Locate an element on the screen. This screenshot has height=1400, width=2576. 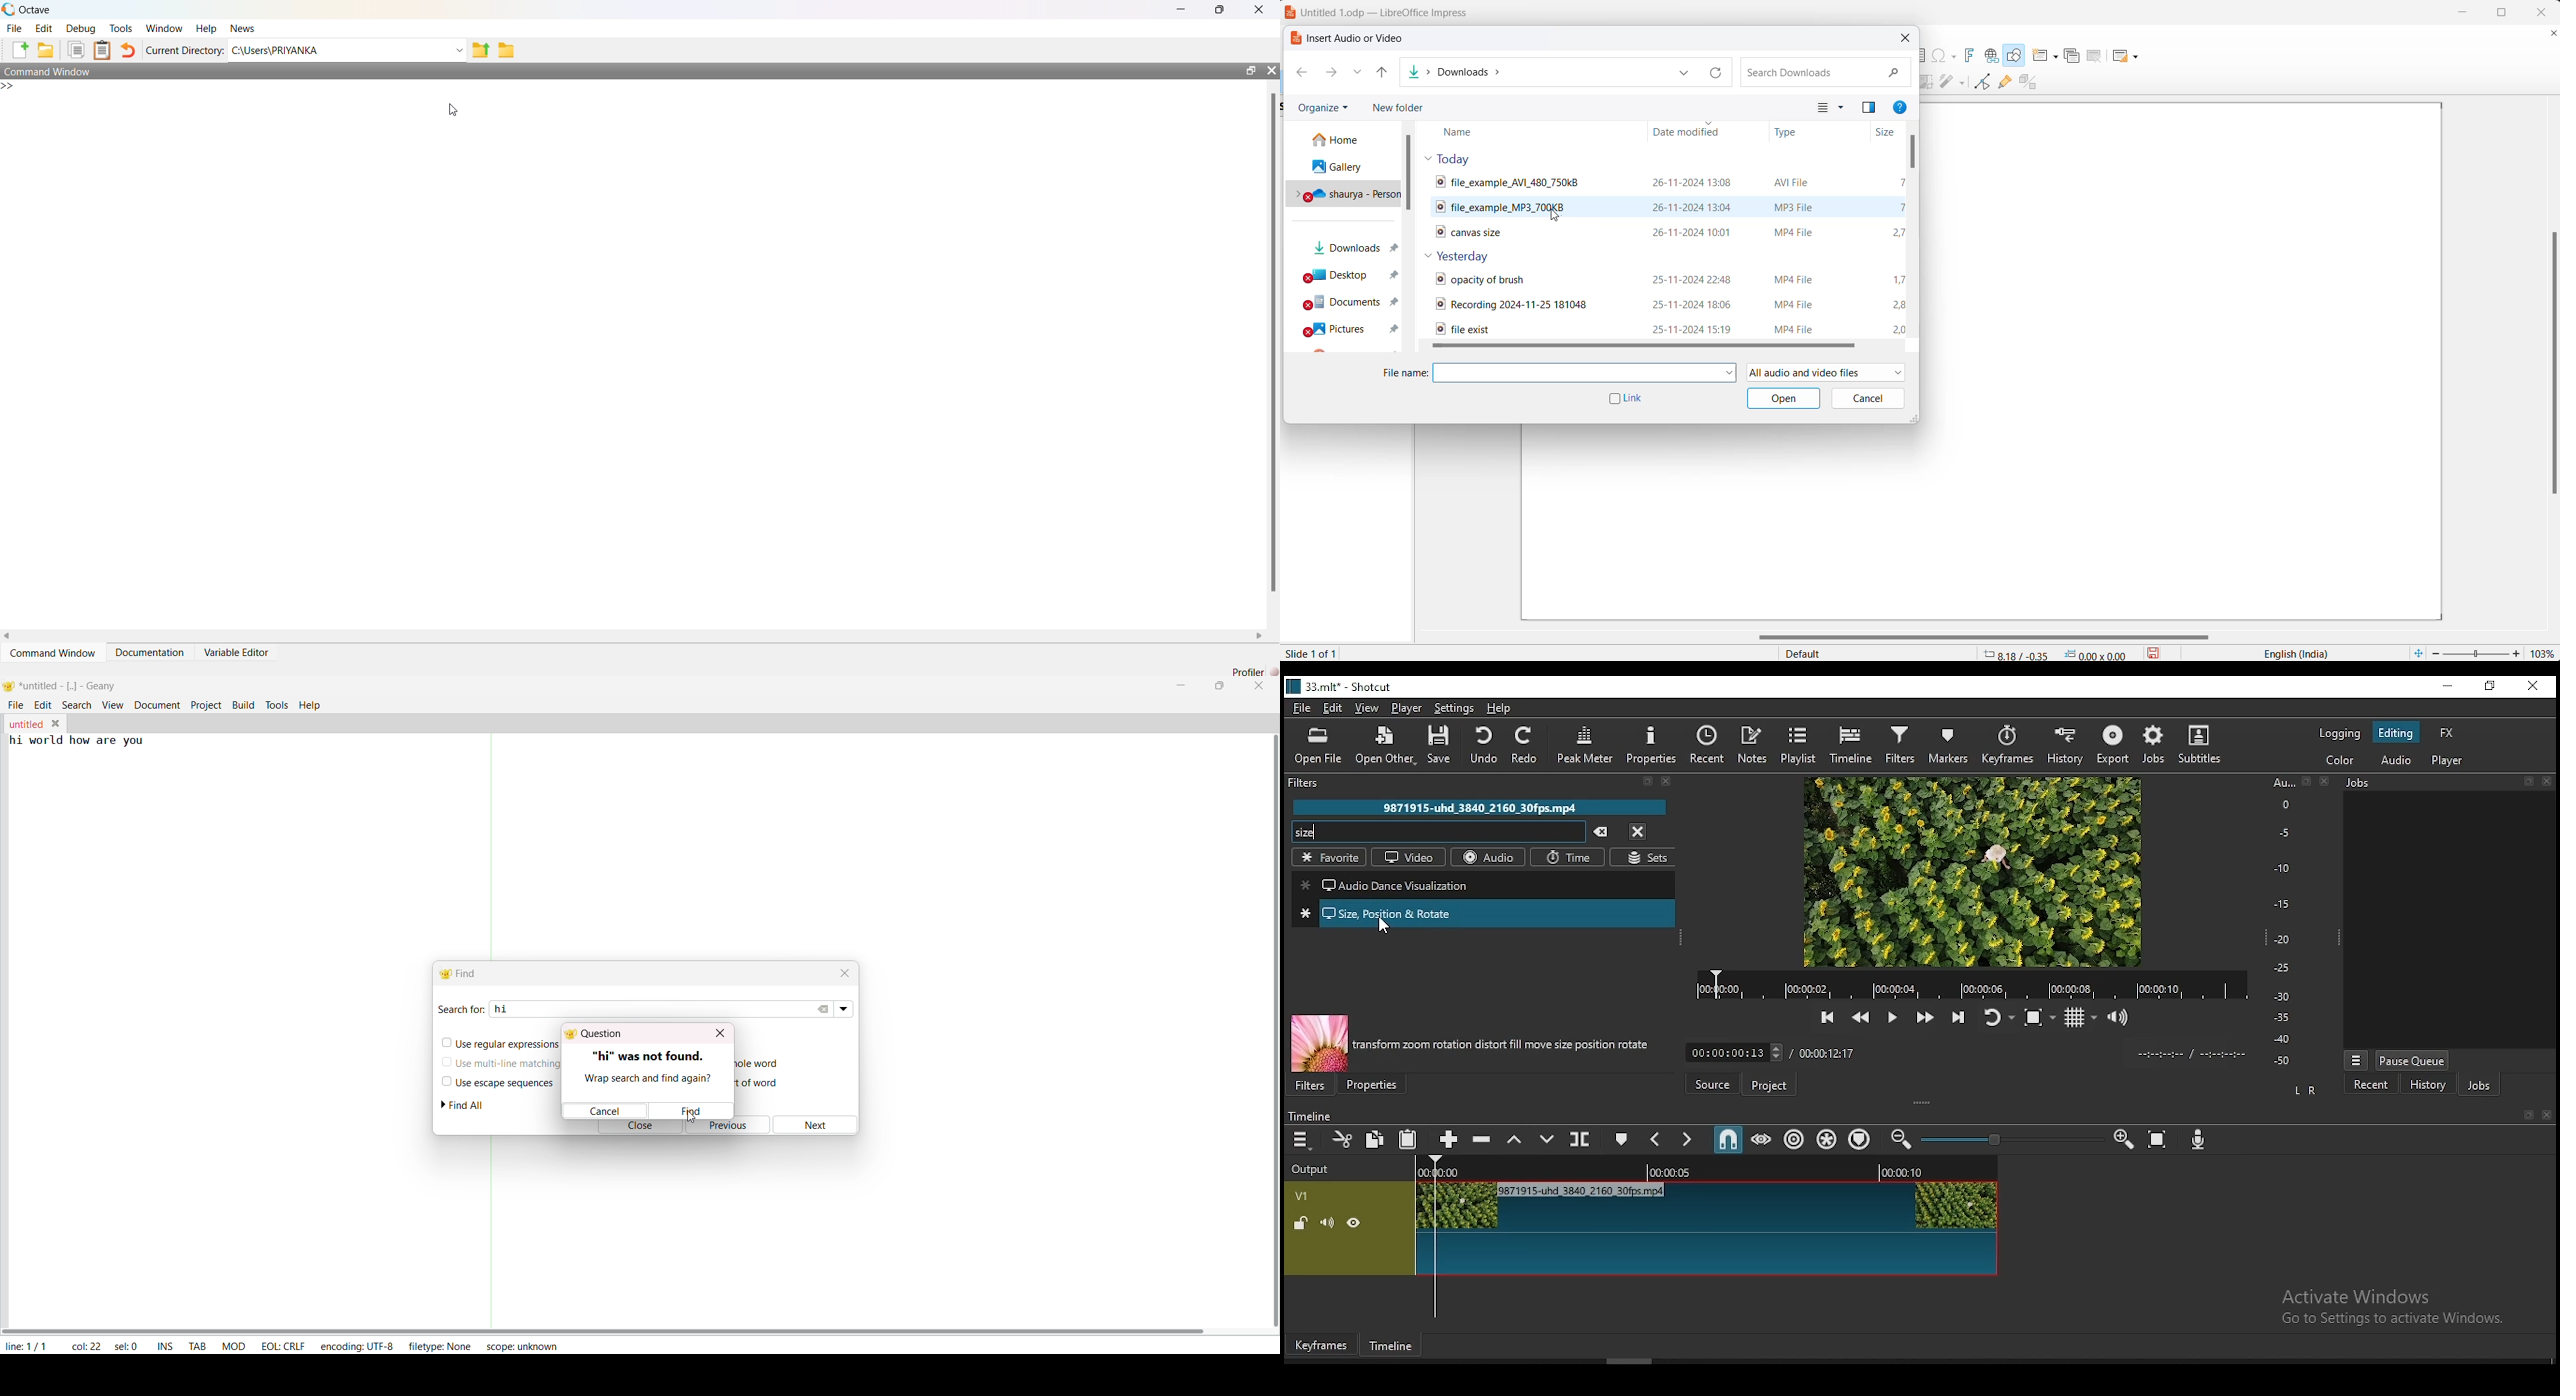
tab is located at coordinates (198, 1345).